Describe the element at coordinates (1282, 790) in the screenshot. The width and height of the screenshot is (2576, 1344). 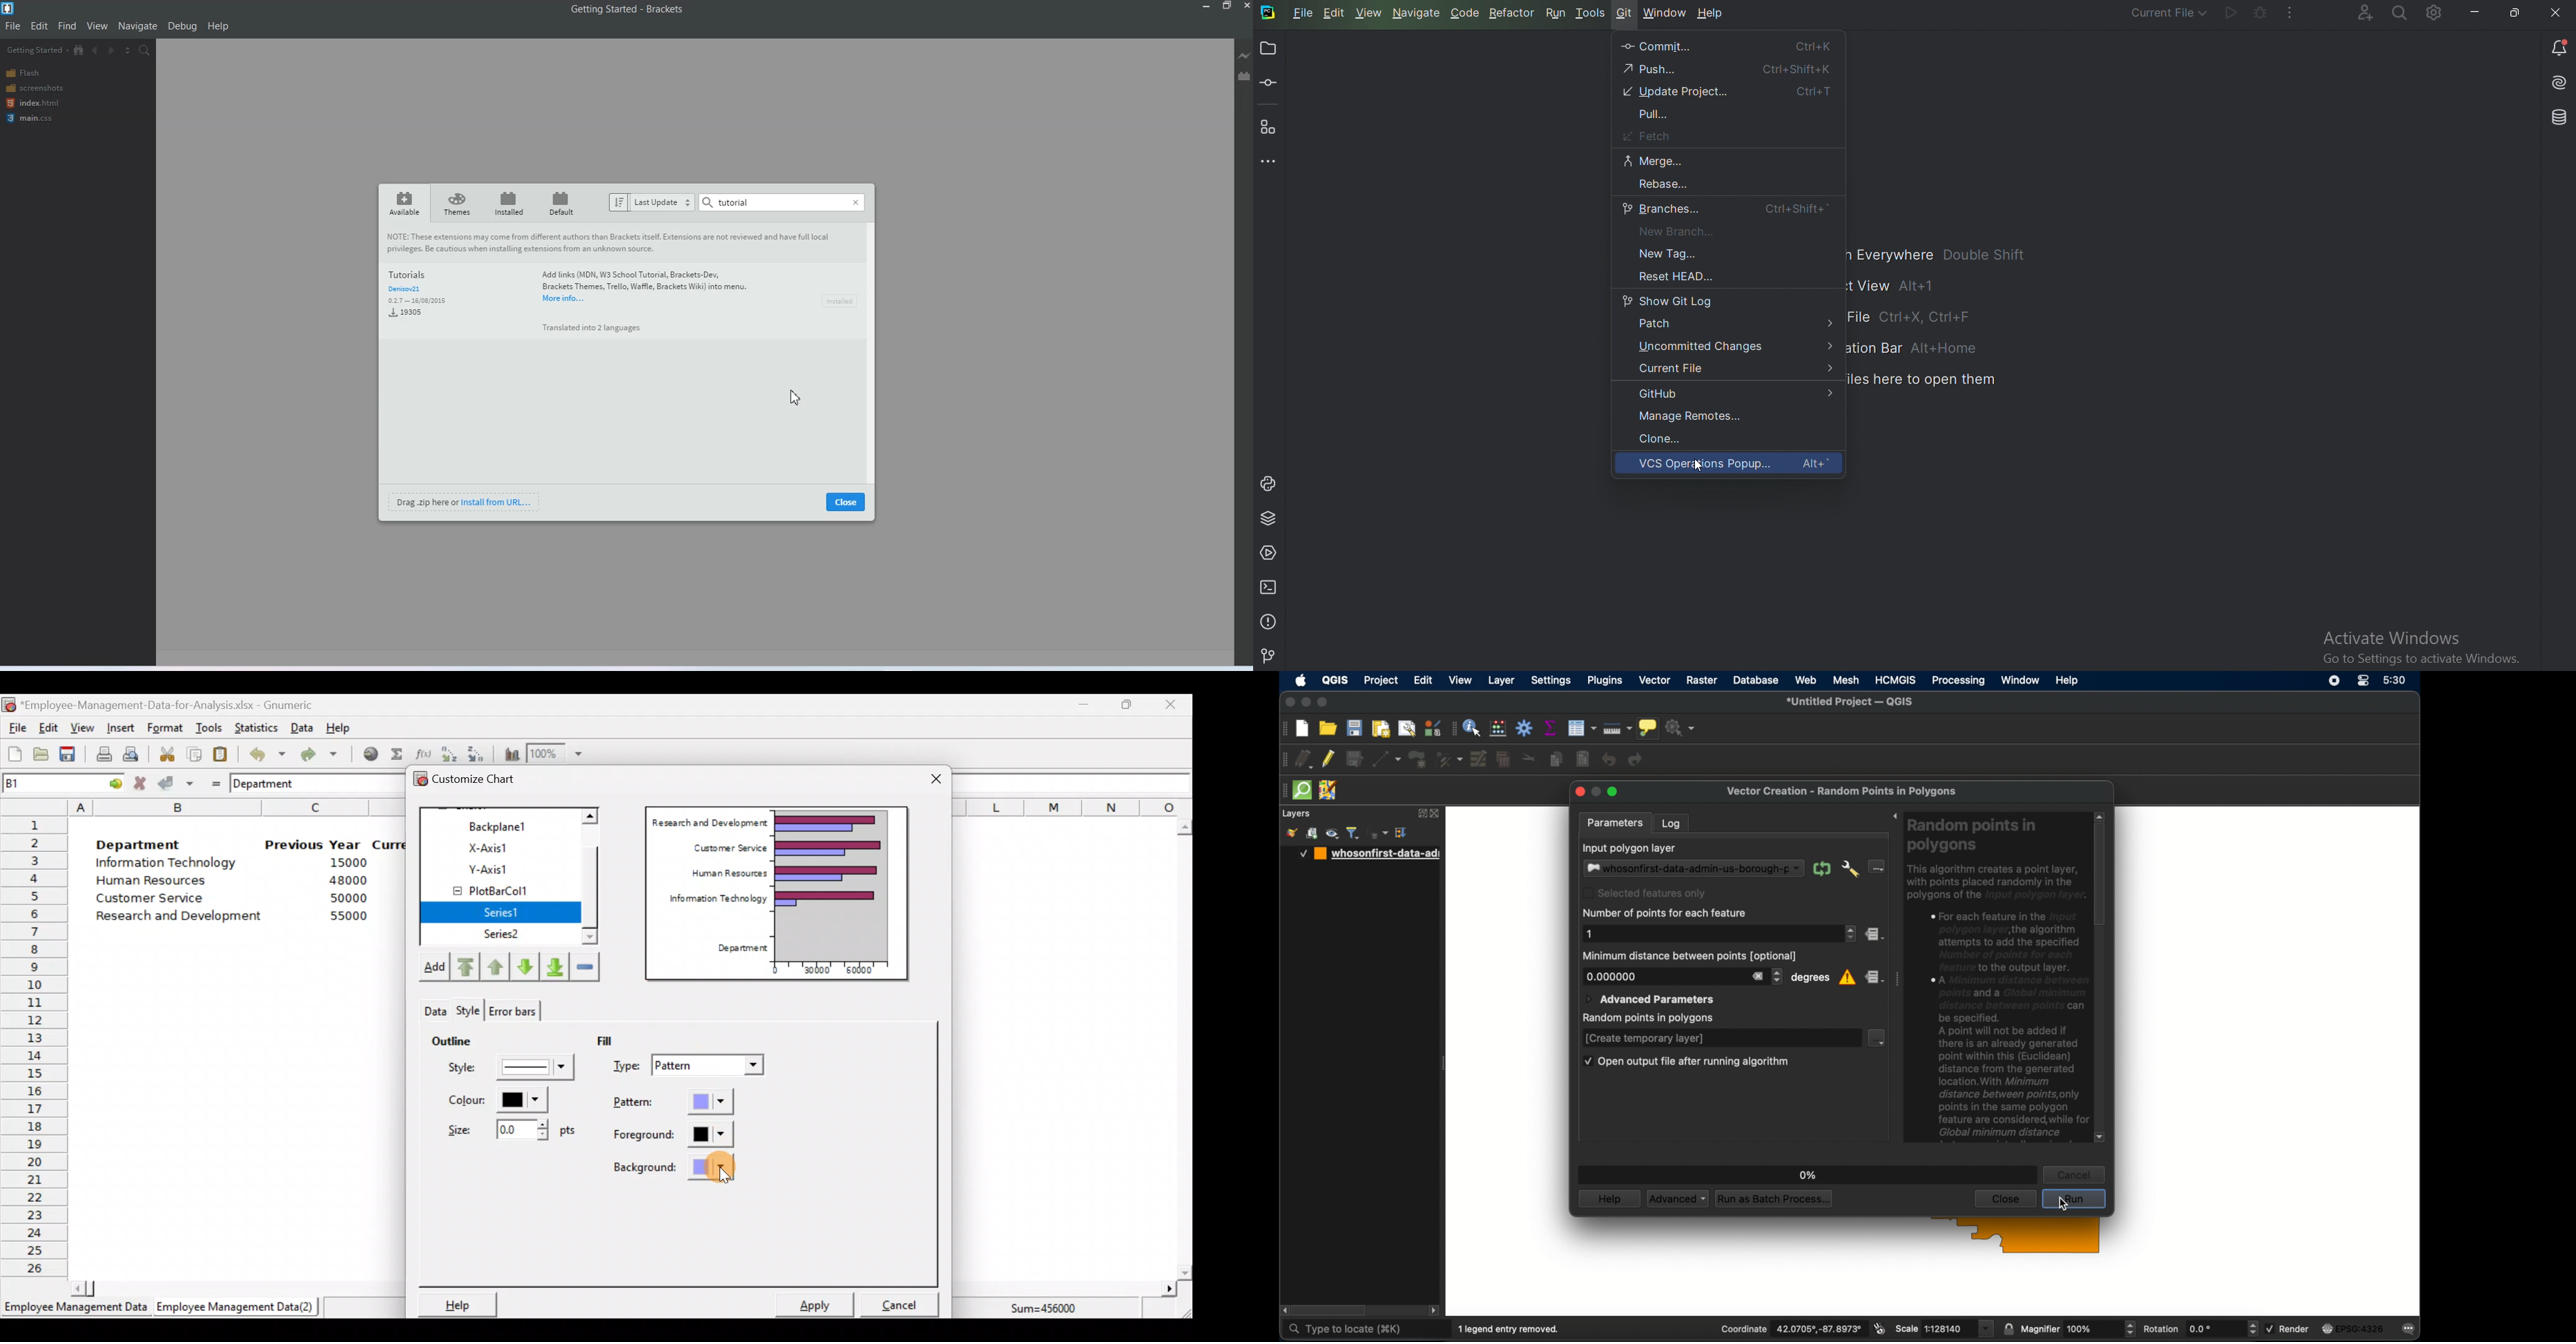
I see `drag handle` at that location.